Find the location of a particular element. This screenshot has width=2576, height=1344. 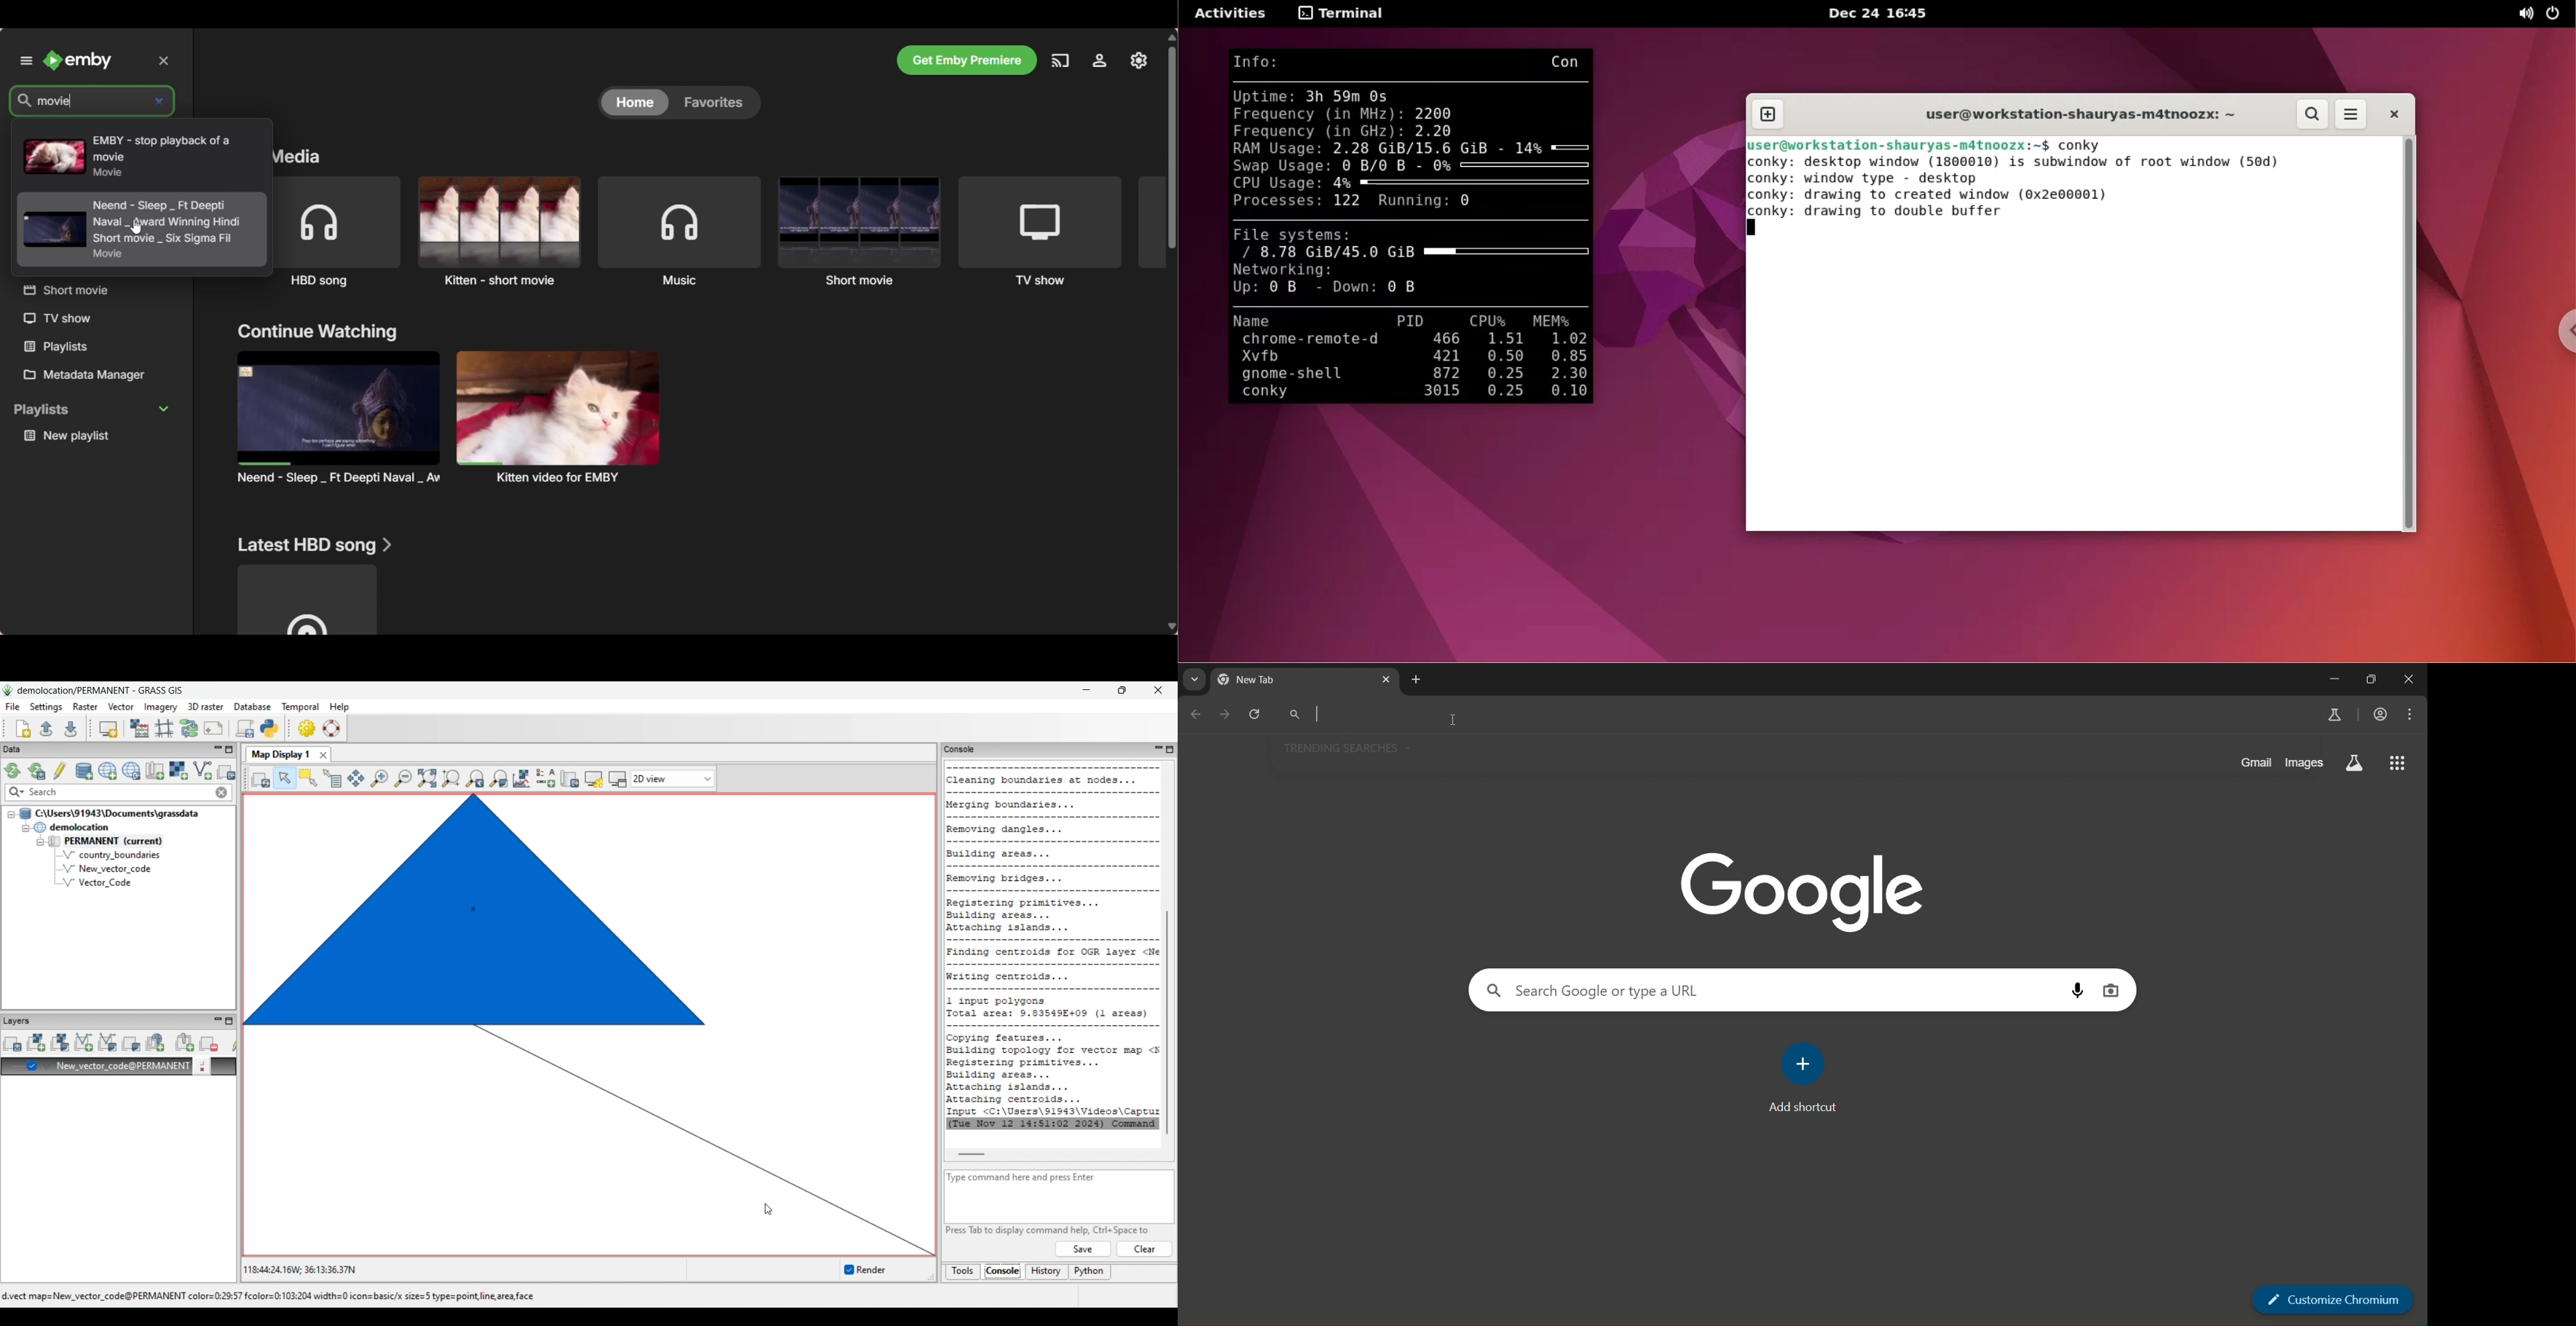

Search results with the keyword mentioned in search is located at coordinates (144, 152).